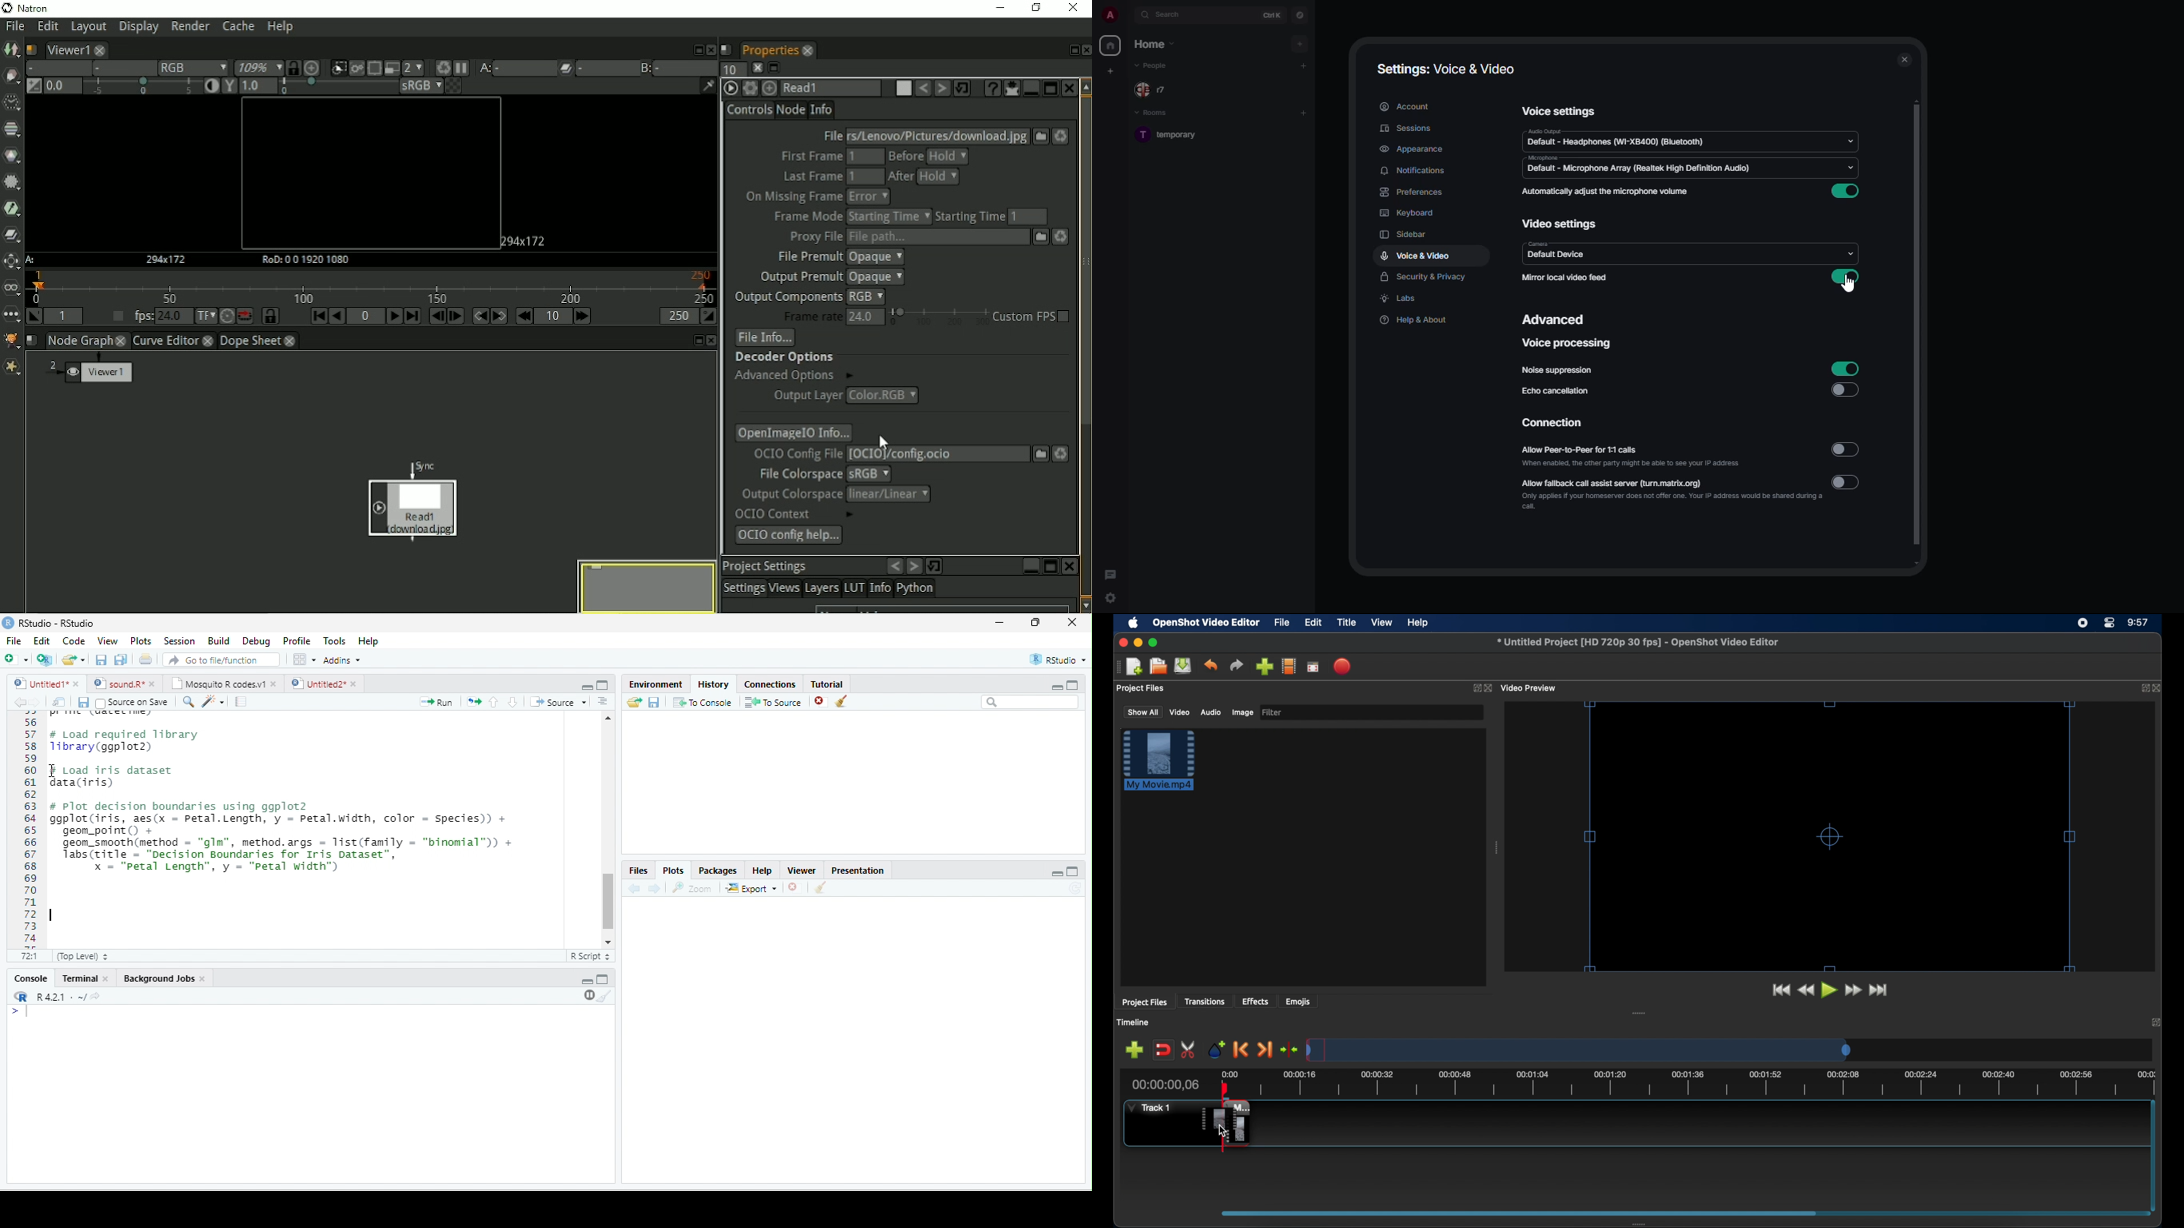 This screenshot has height=1232, width=2184. Describe the element at coordinates (1036, 622) in the screenshot. I see `resize` at that location.